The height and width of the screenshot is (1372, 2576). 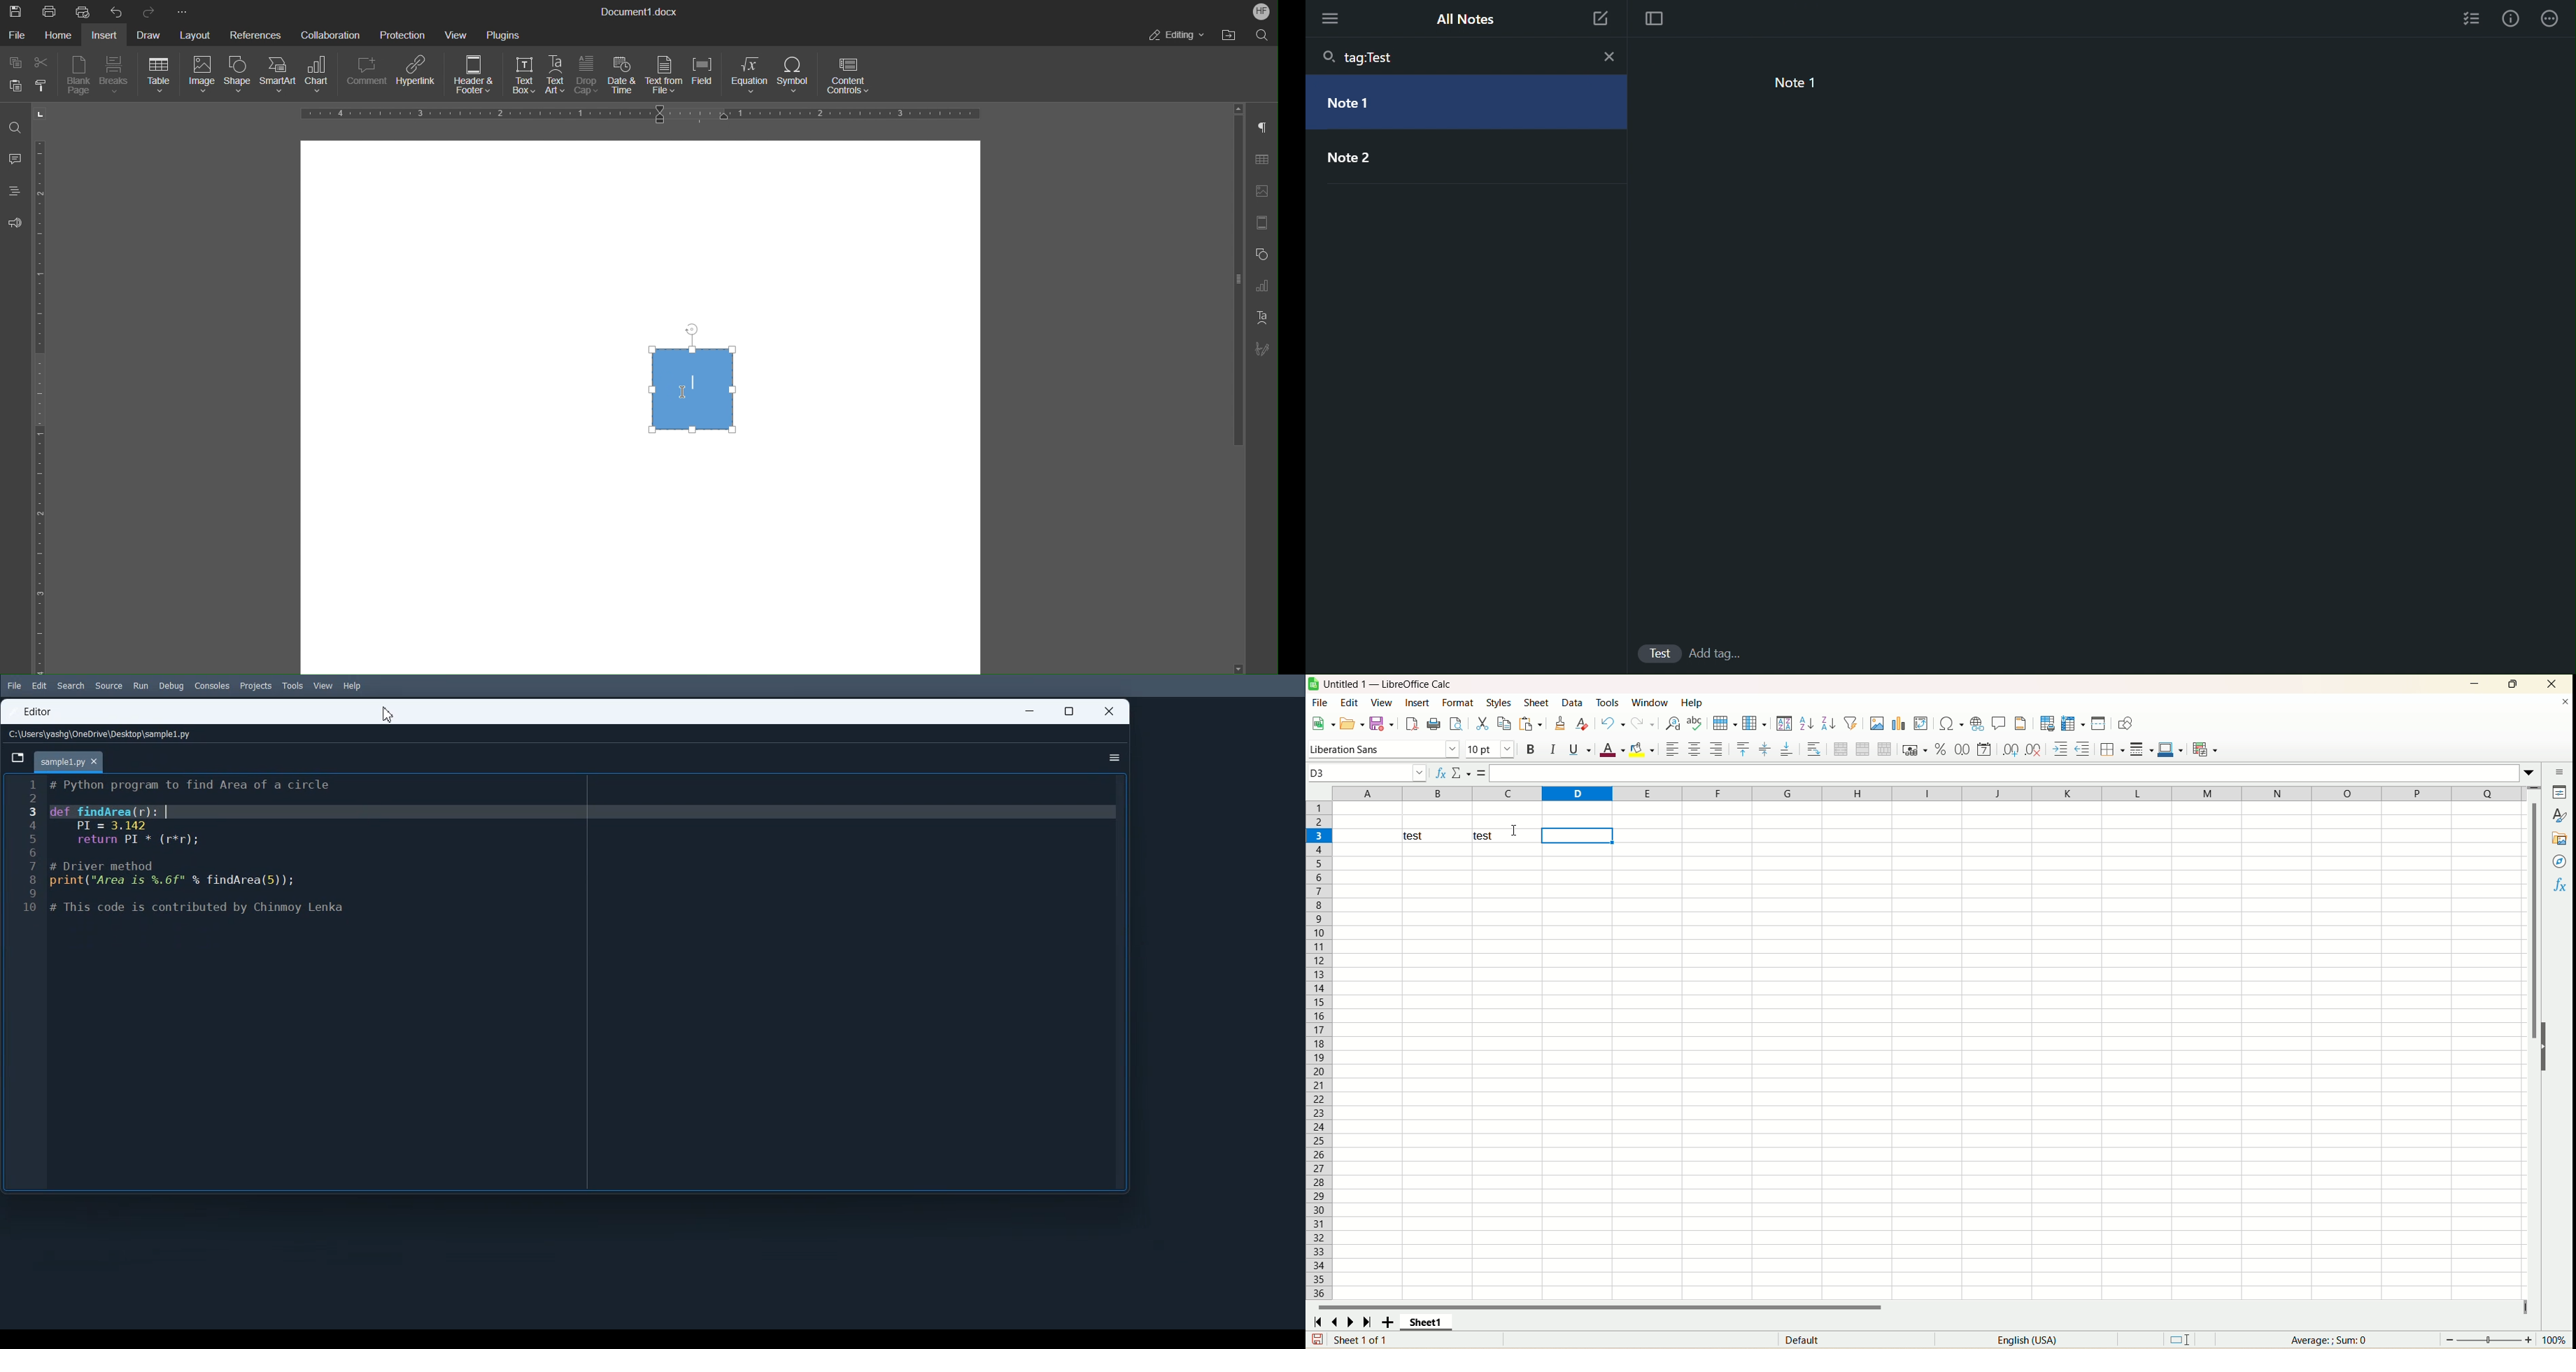 I want to click on row number, so click(x=1319, y=1072).